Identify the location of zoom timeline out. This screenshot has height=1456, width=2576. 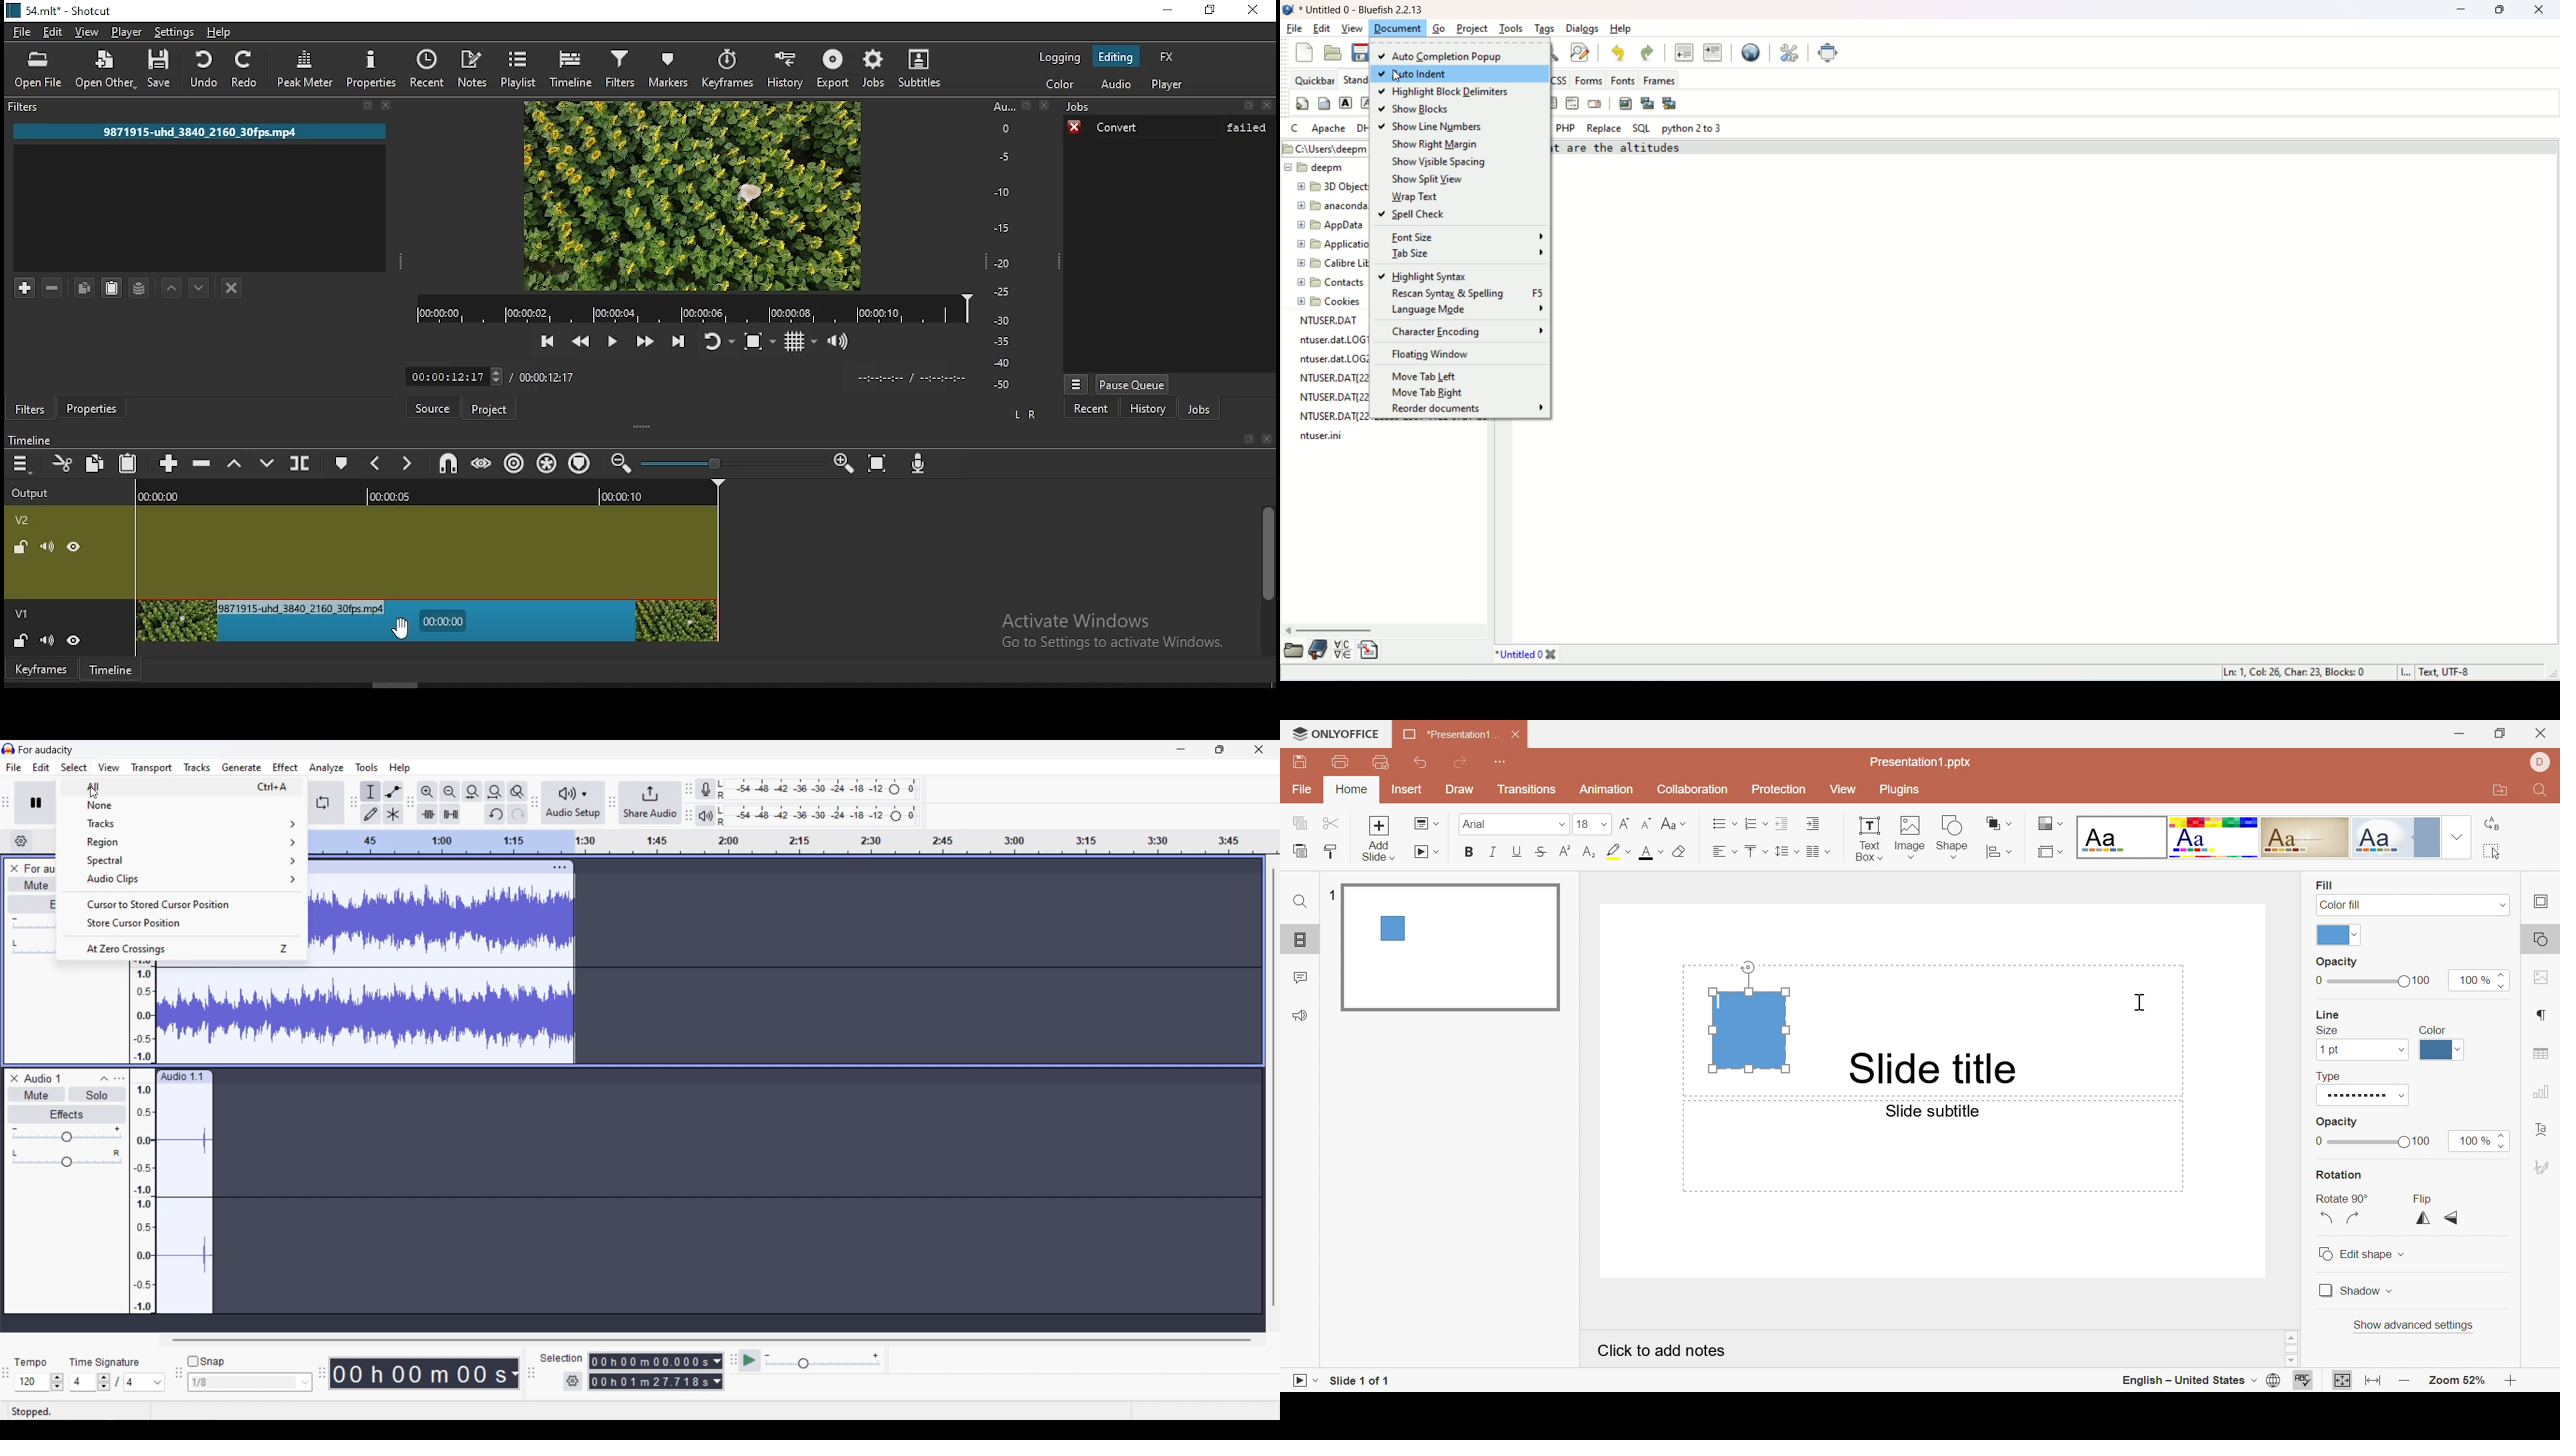
(841, 465).